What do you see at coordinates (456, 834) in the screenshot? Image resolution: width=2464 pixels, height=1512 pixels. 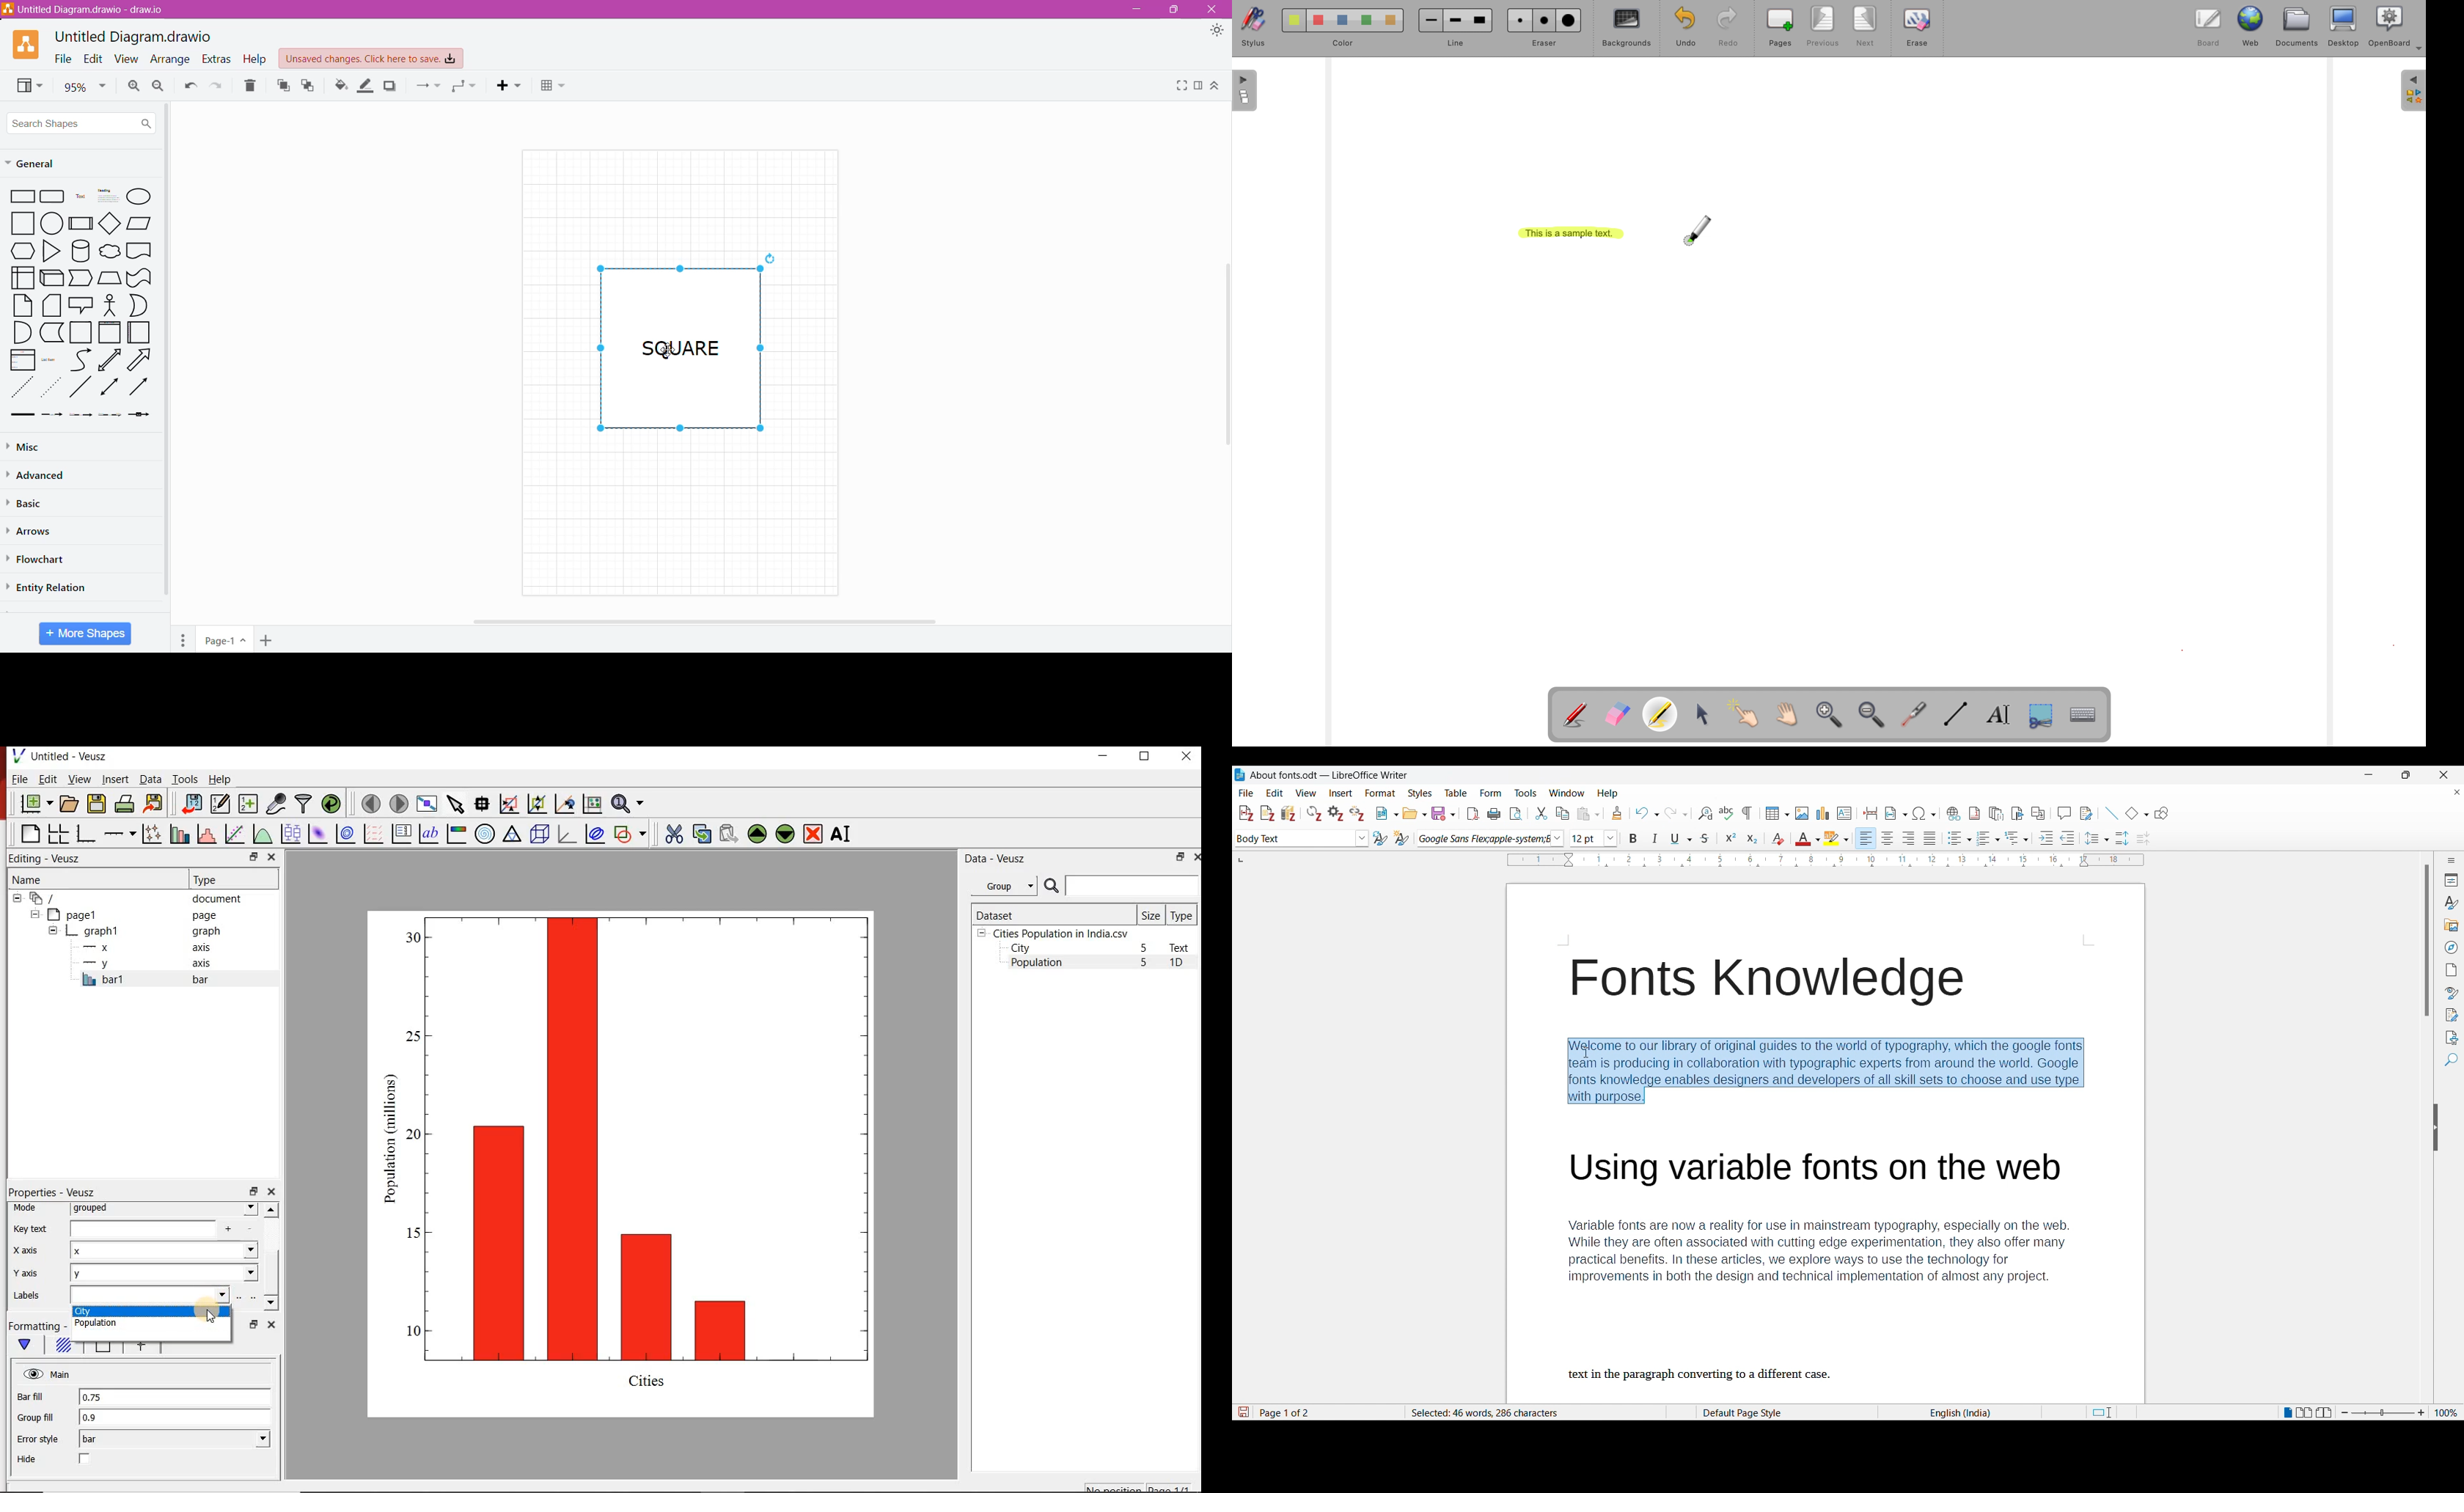 I see `image color bar` at bounding box center [456, 834].